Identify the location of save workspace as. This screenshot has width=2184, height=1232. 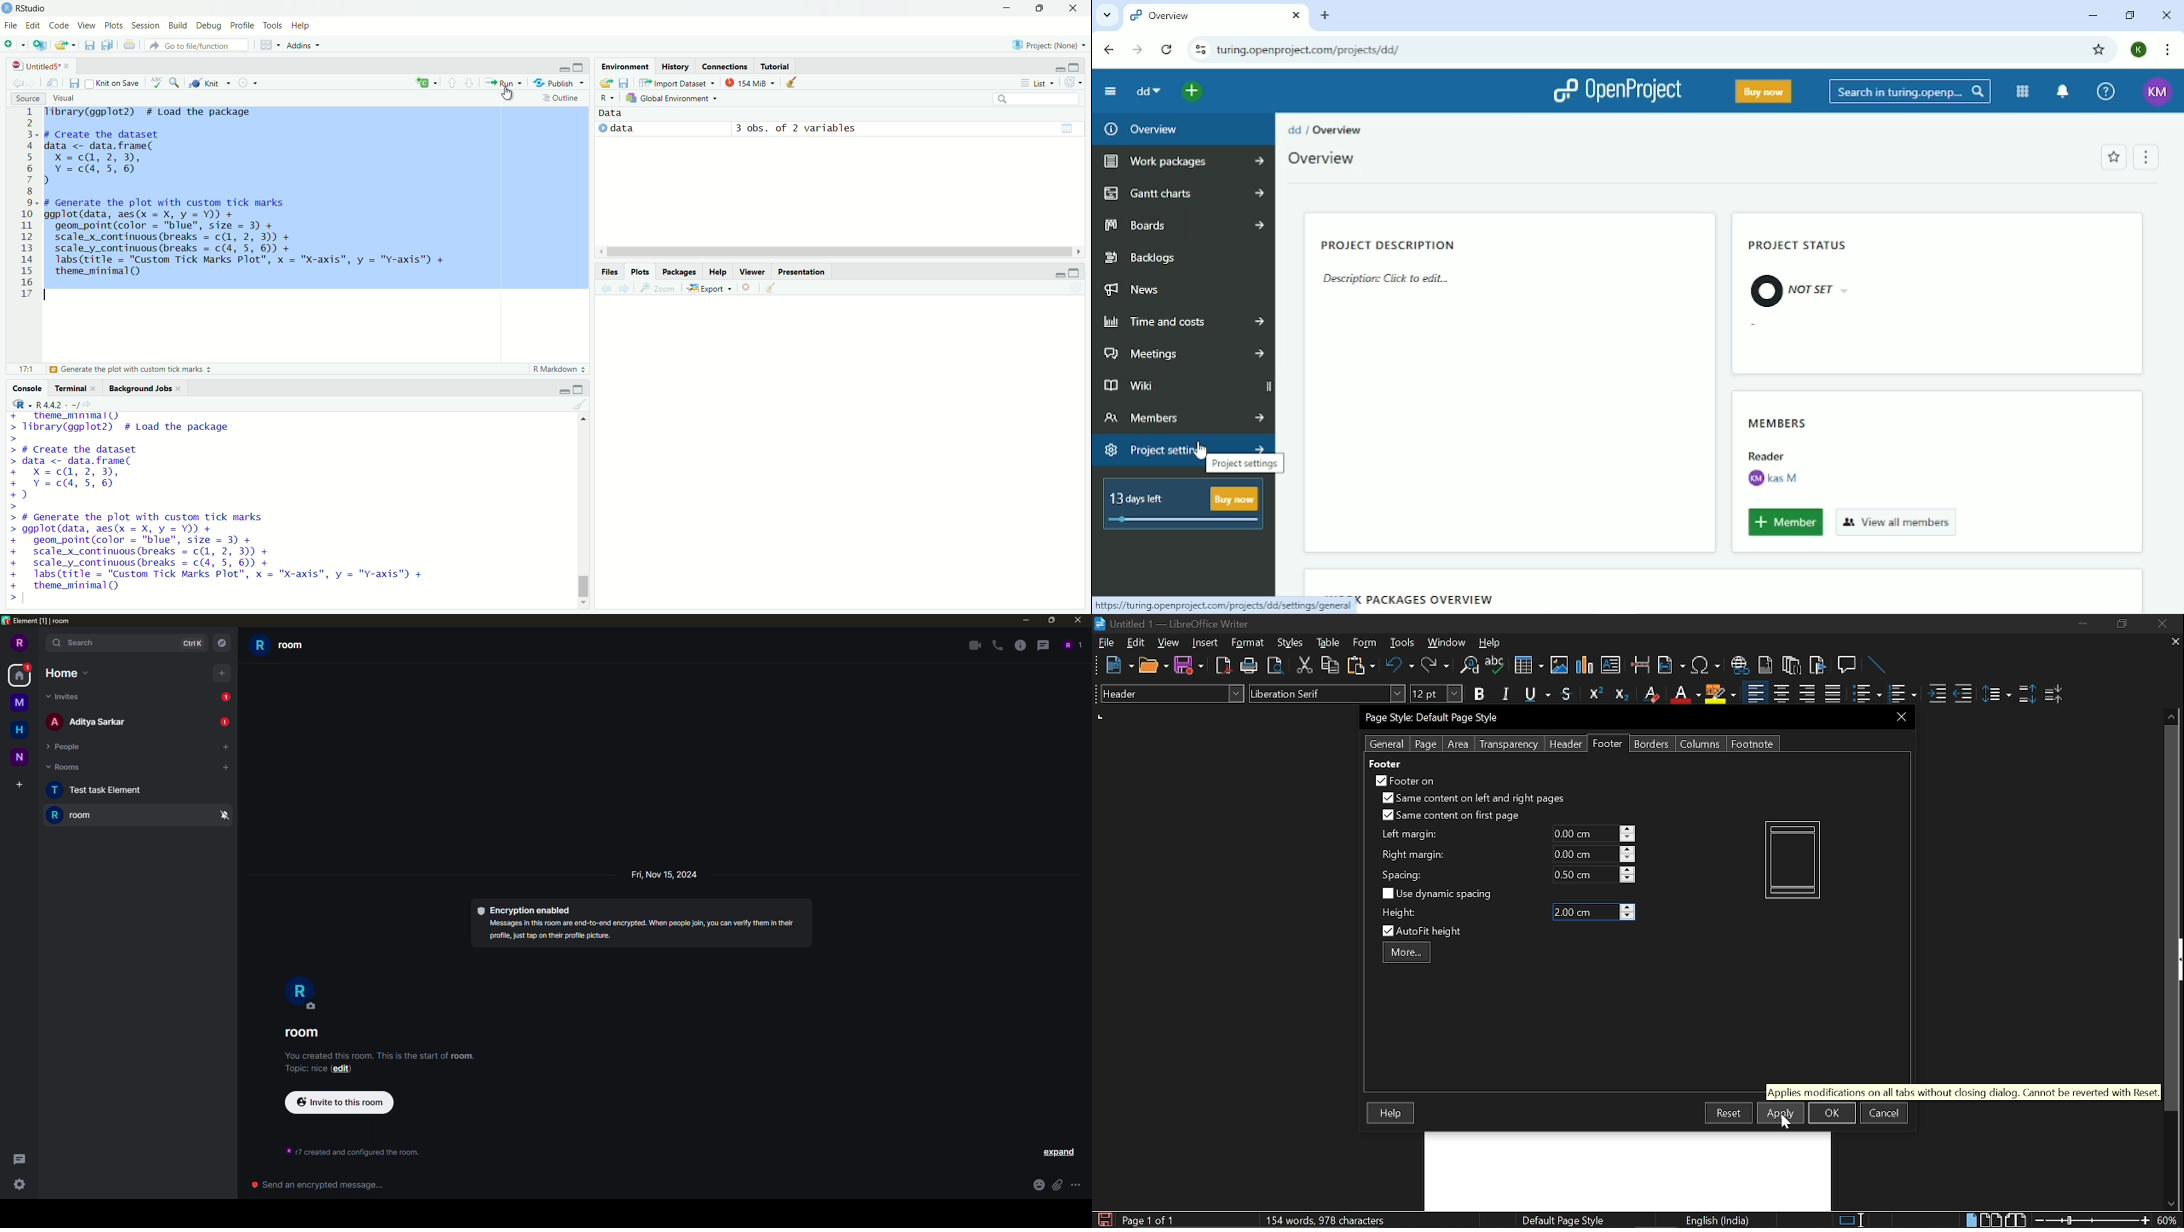
(627, 84).